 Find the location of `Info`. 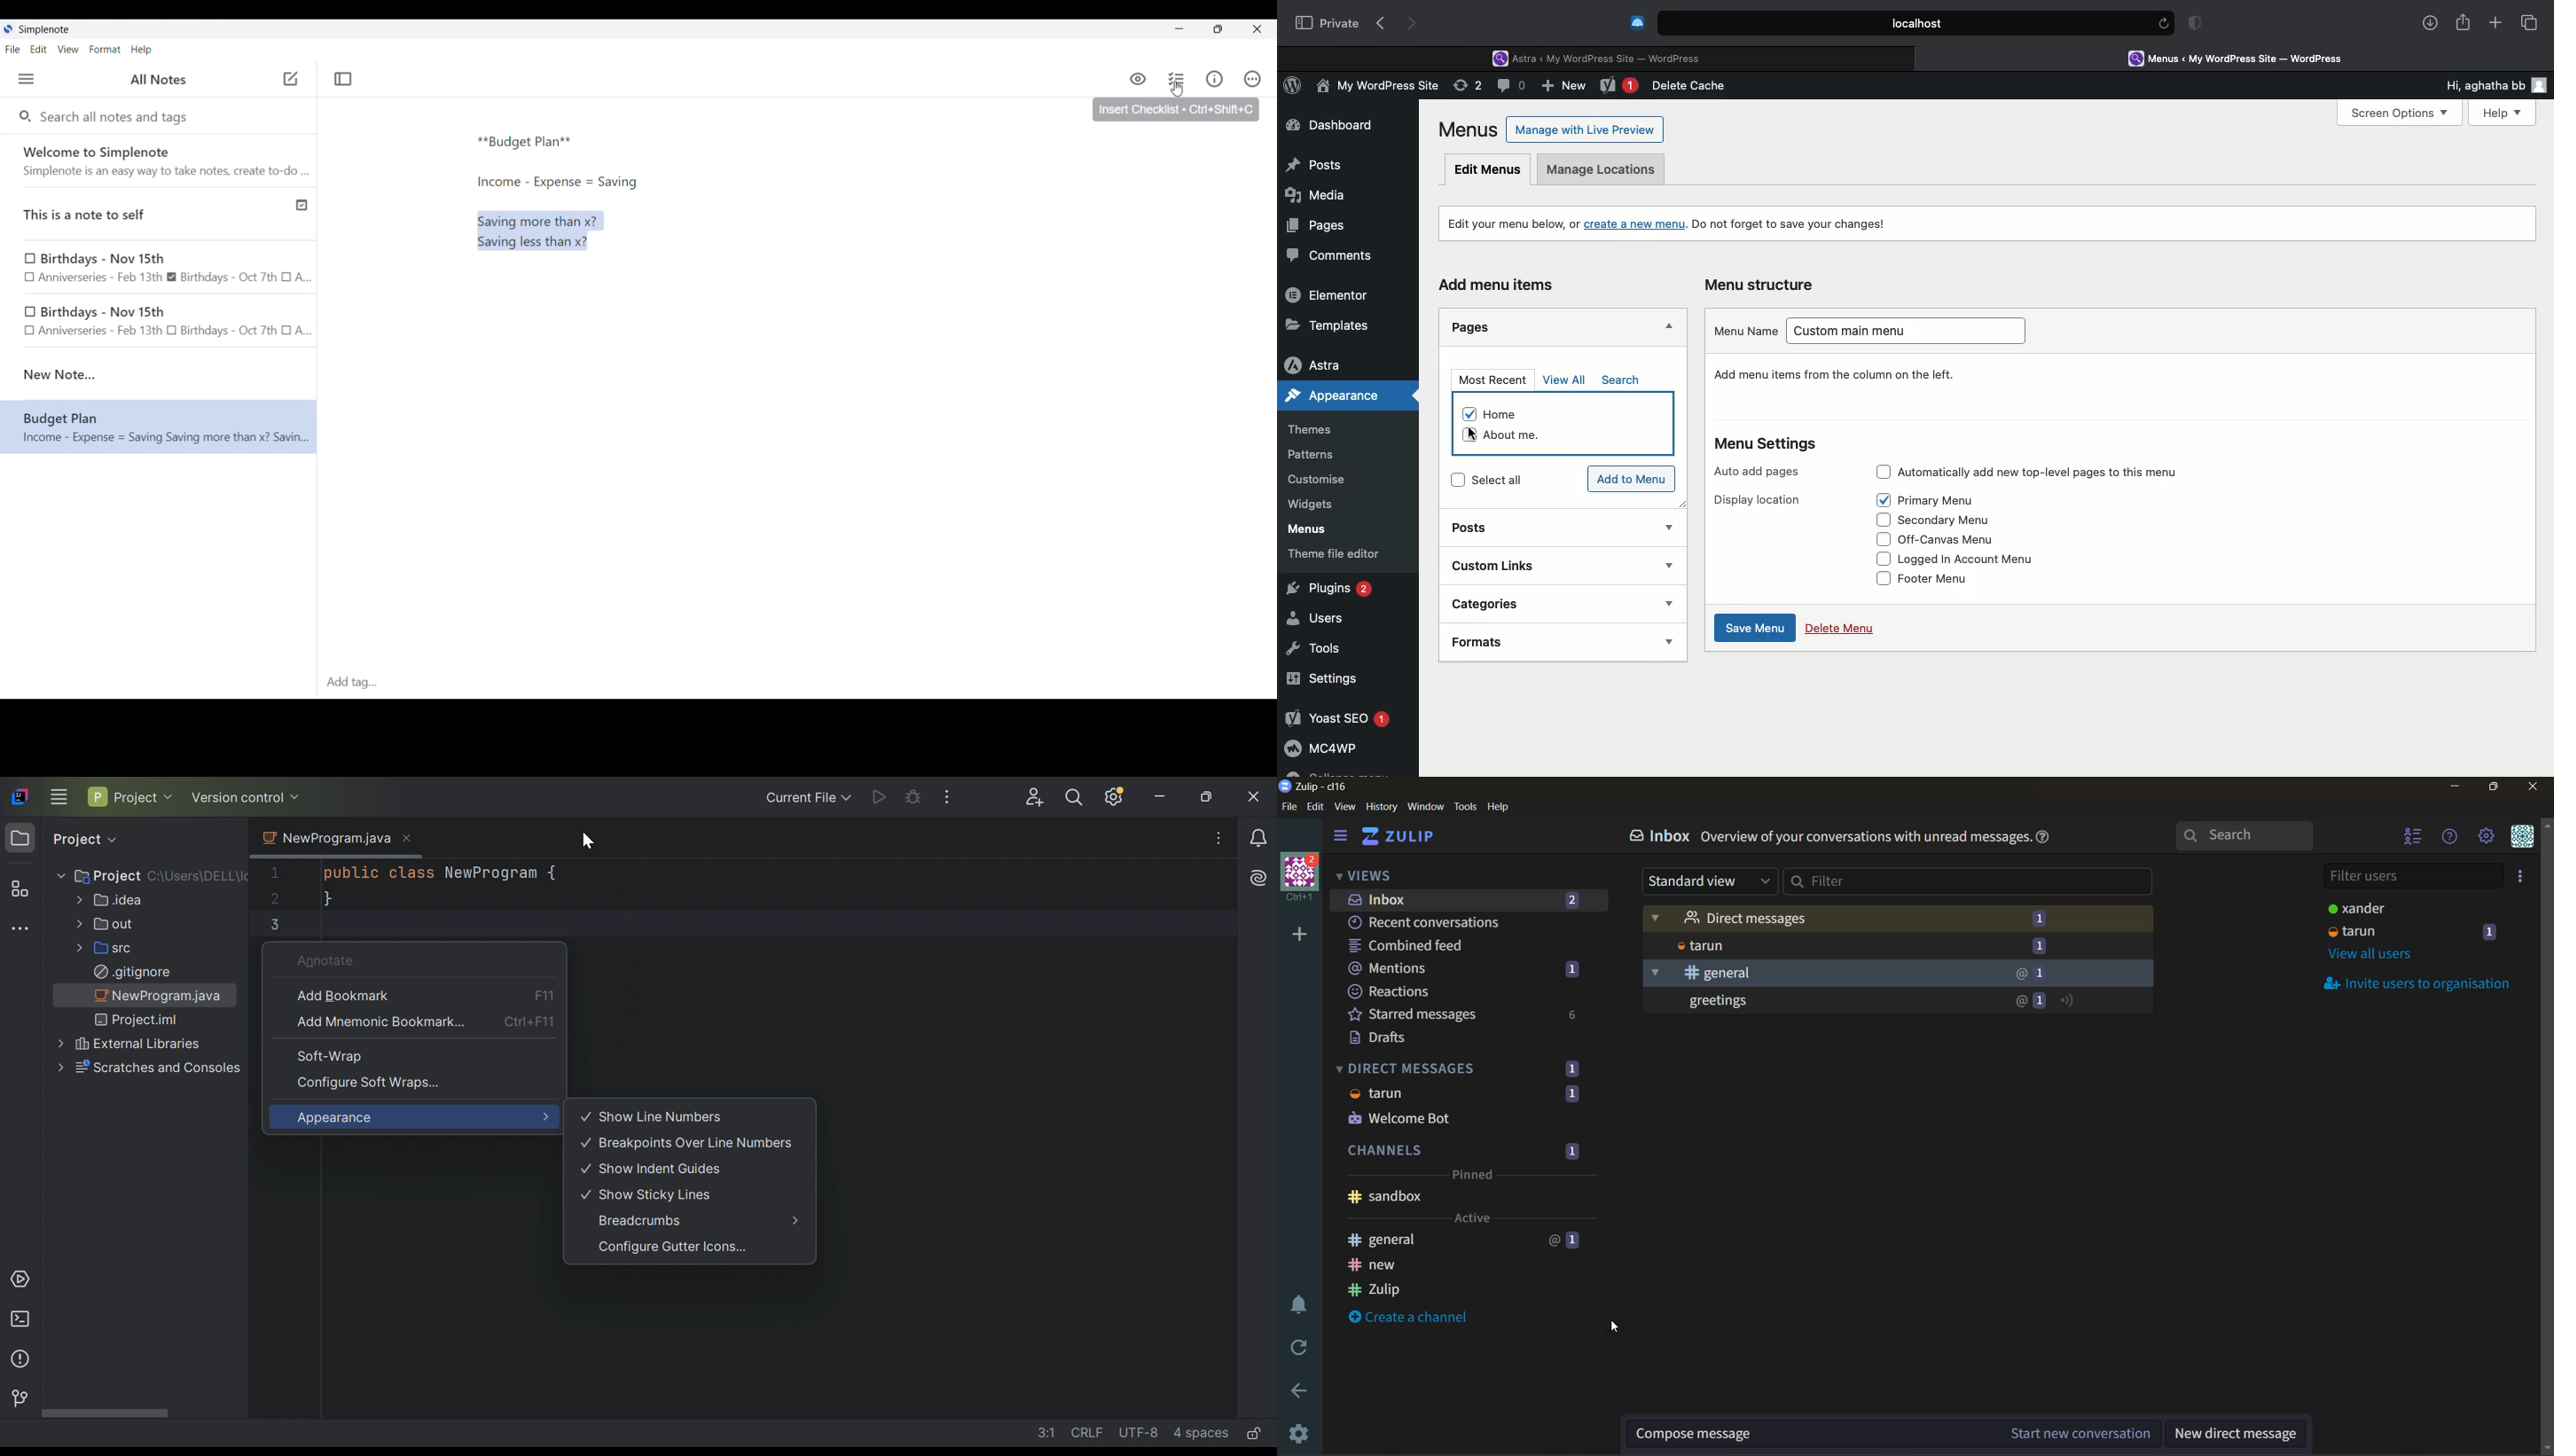

Info is located at coordinates (1214, 78).